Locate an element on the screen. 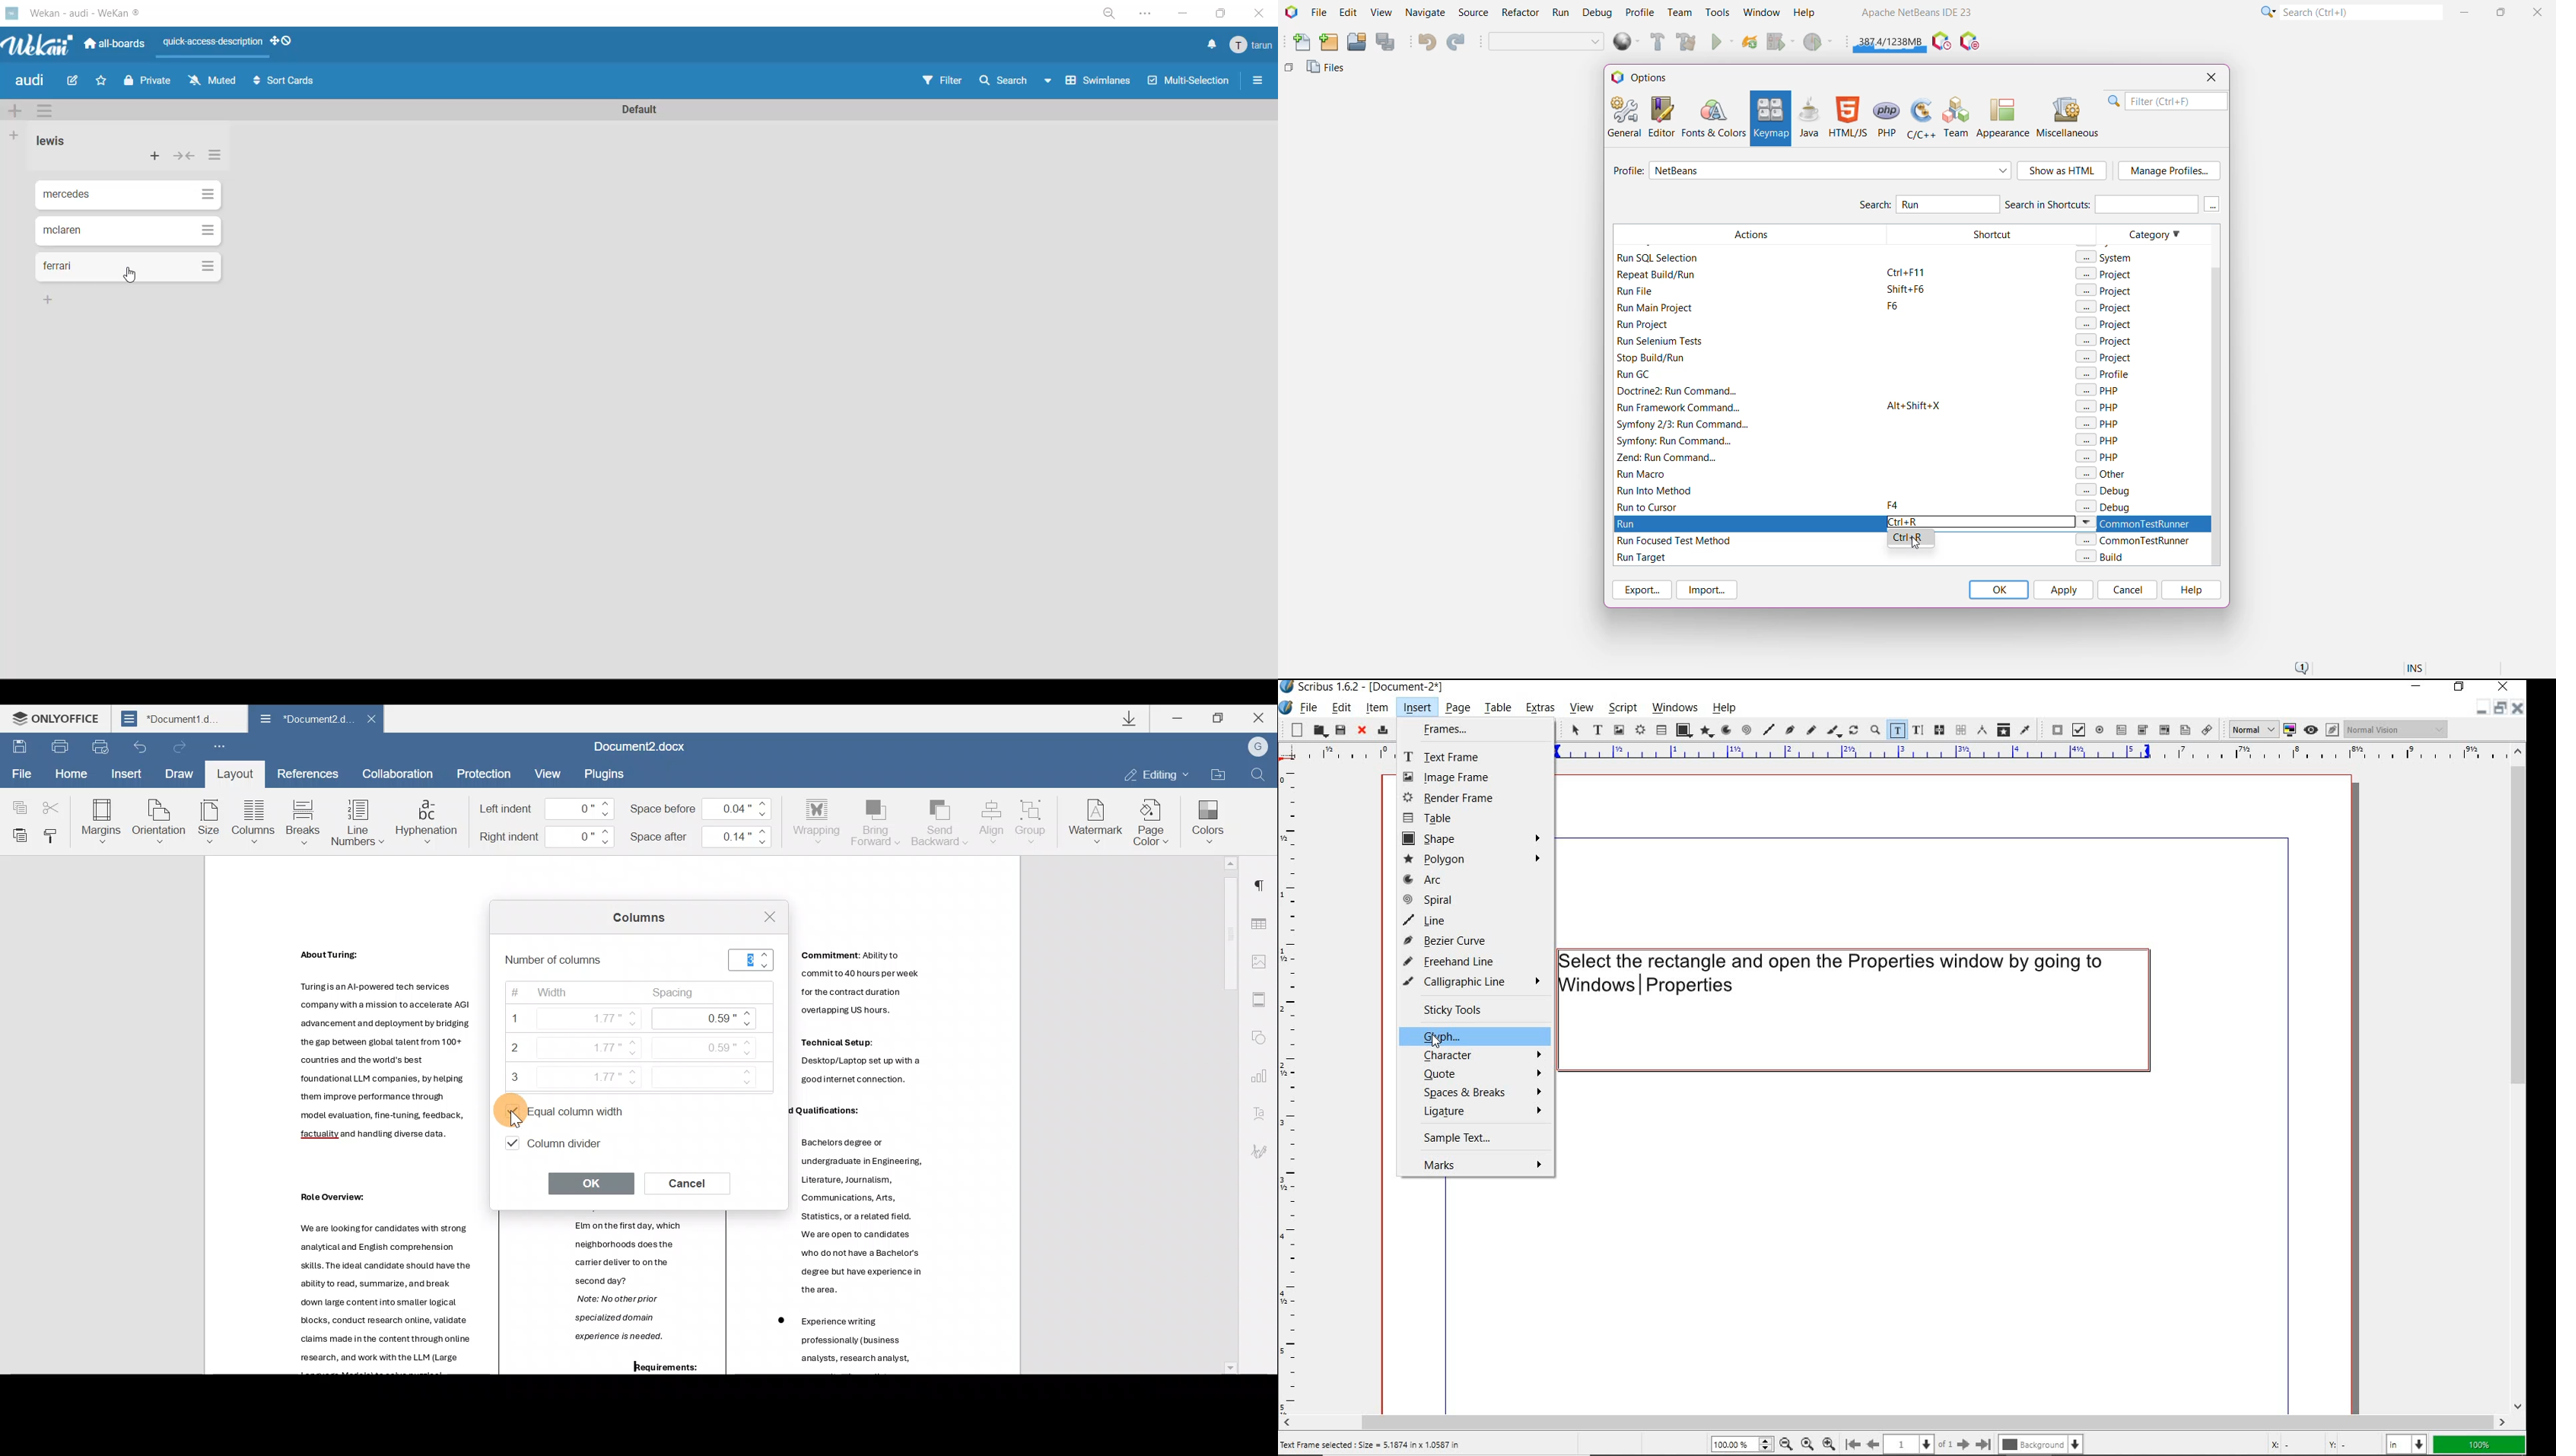 This screenshot has height=1456, width=2576. Save is located at coordinates (17, 747).